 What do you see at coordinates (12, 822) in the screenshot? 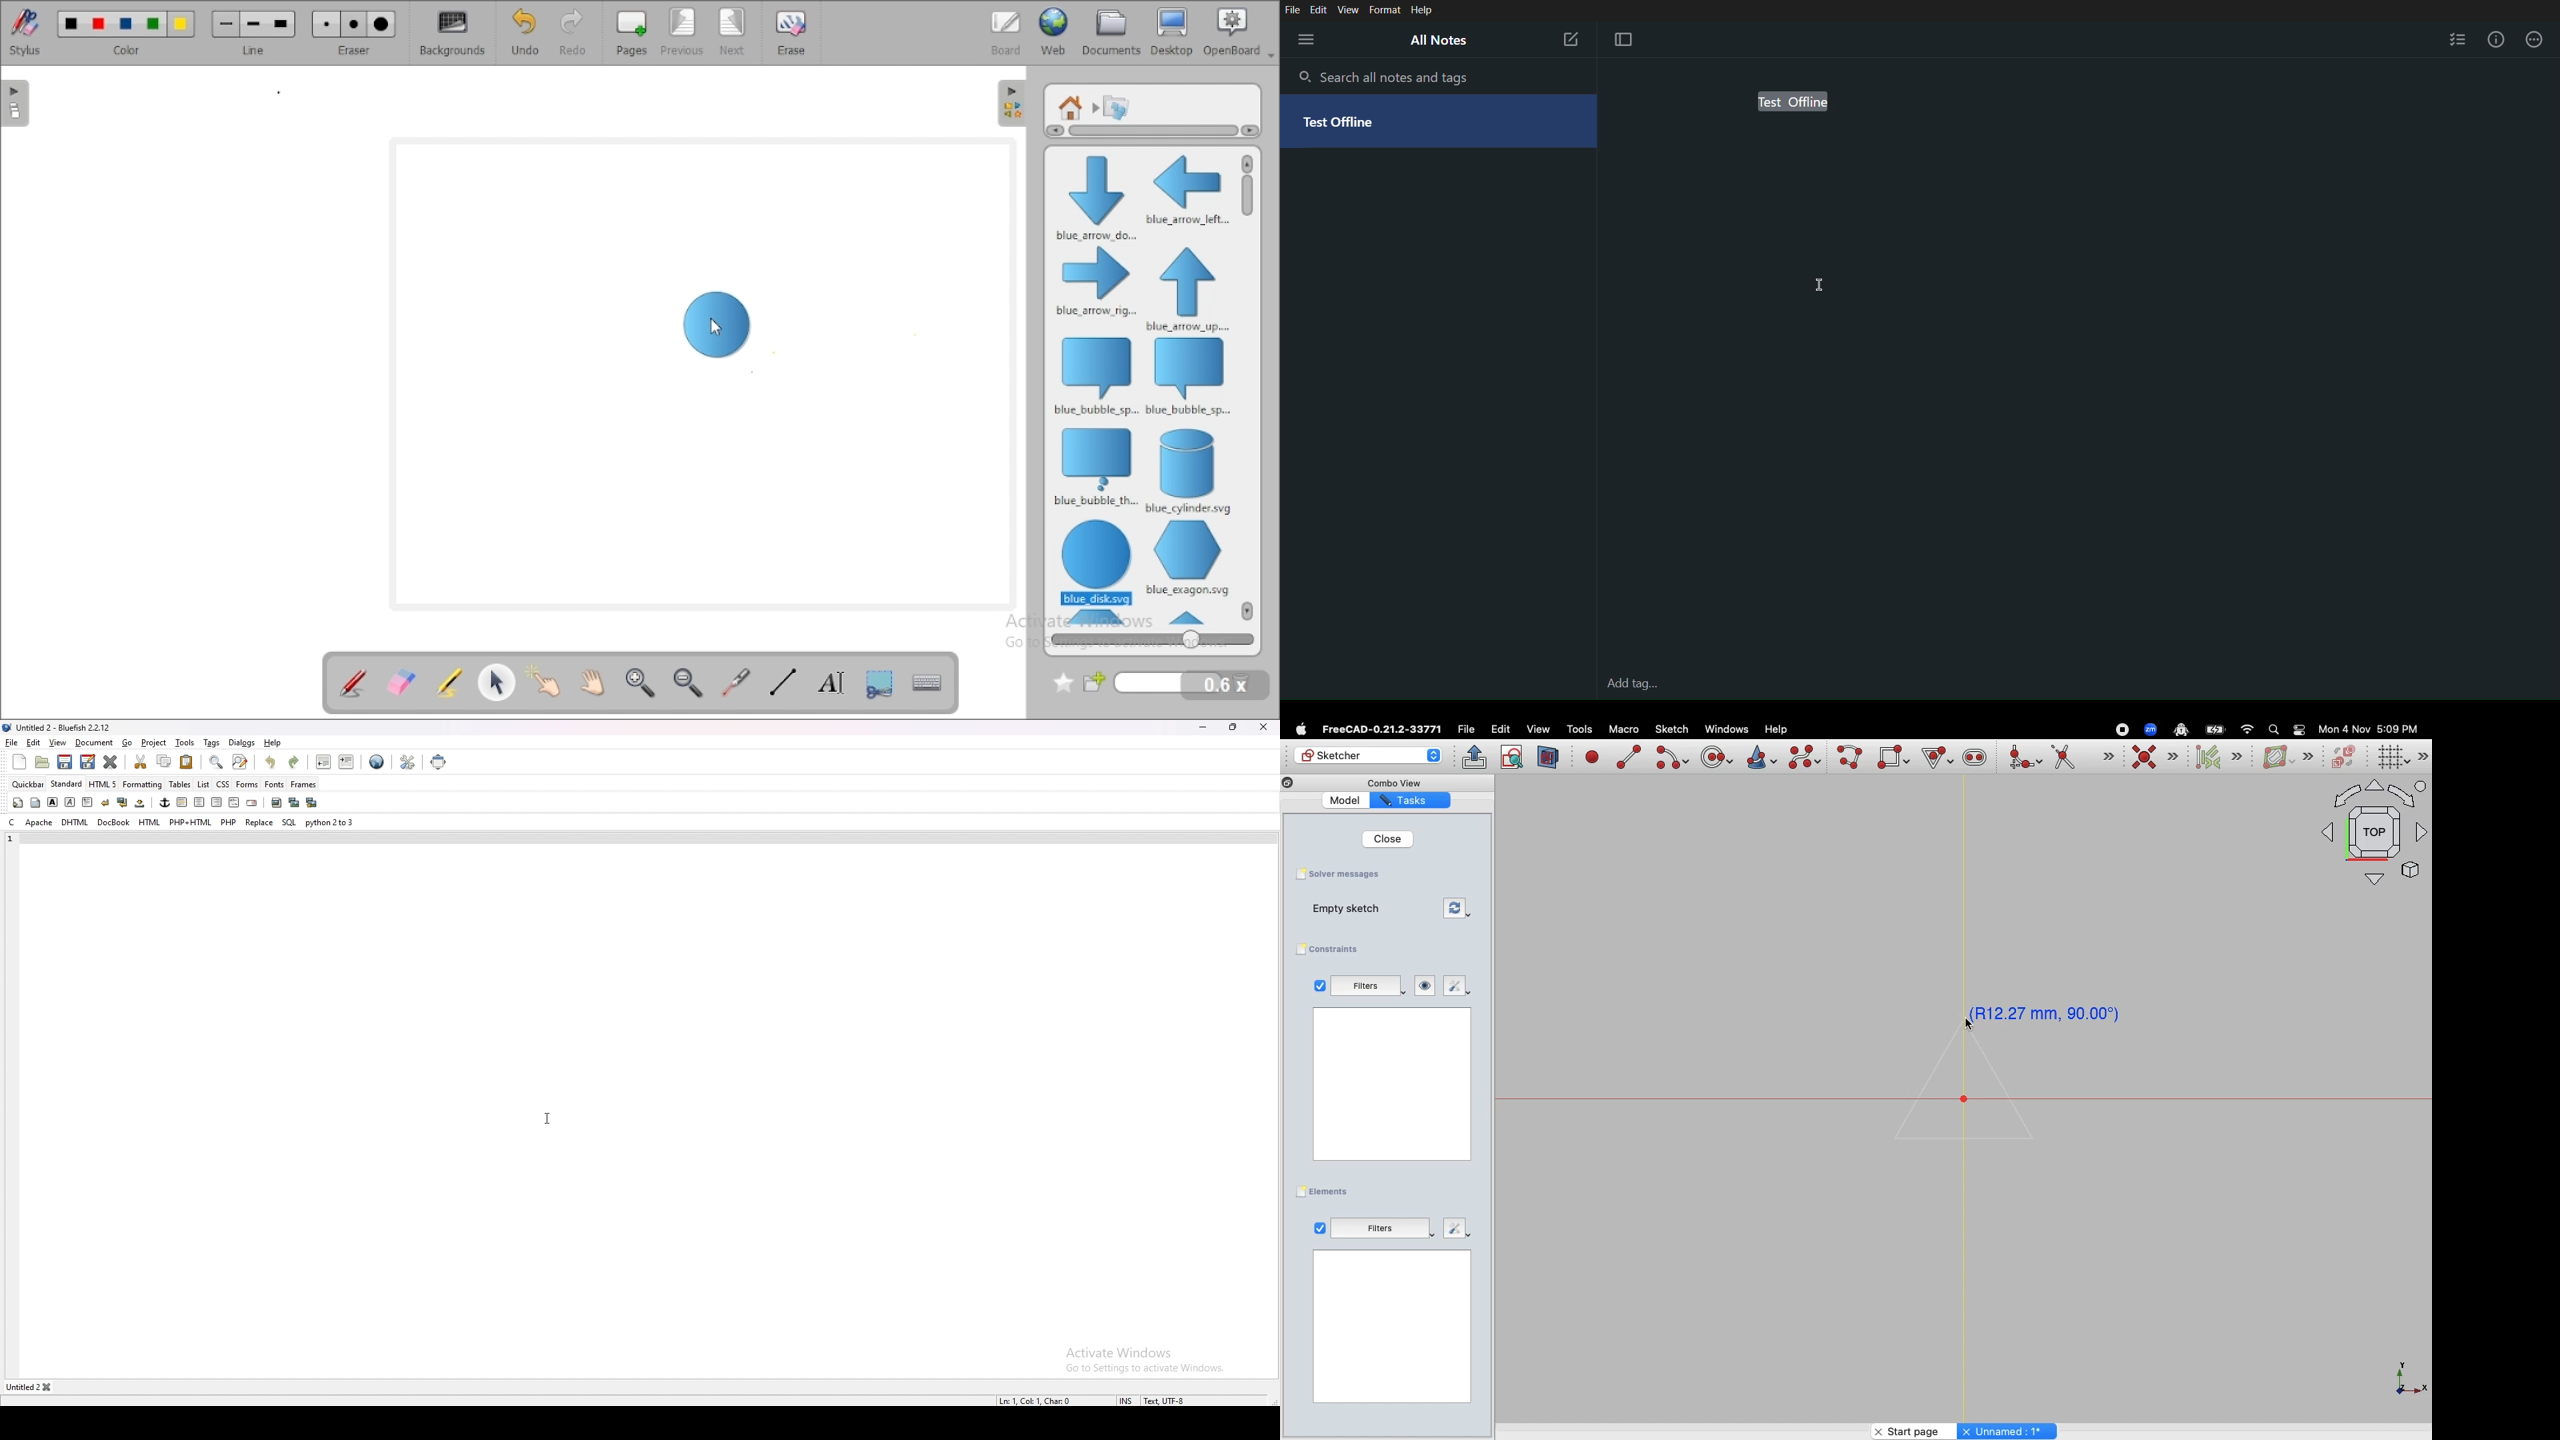
I see `c` at bounding box center [12, 822].